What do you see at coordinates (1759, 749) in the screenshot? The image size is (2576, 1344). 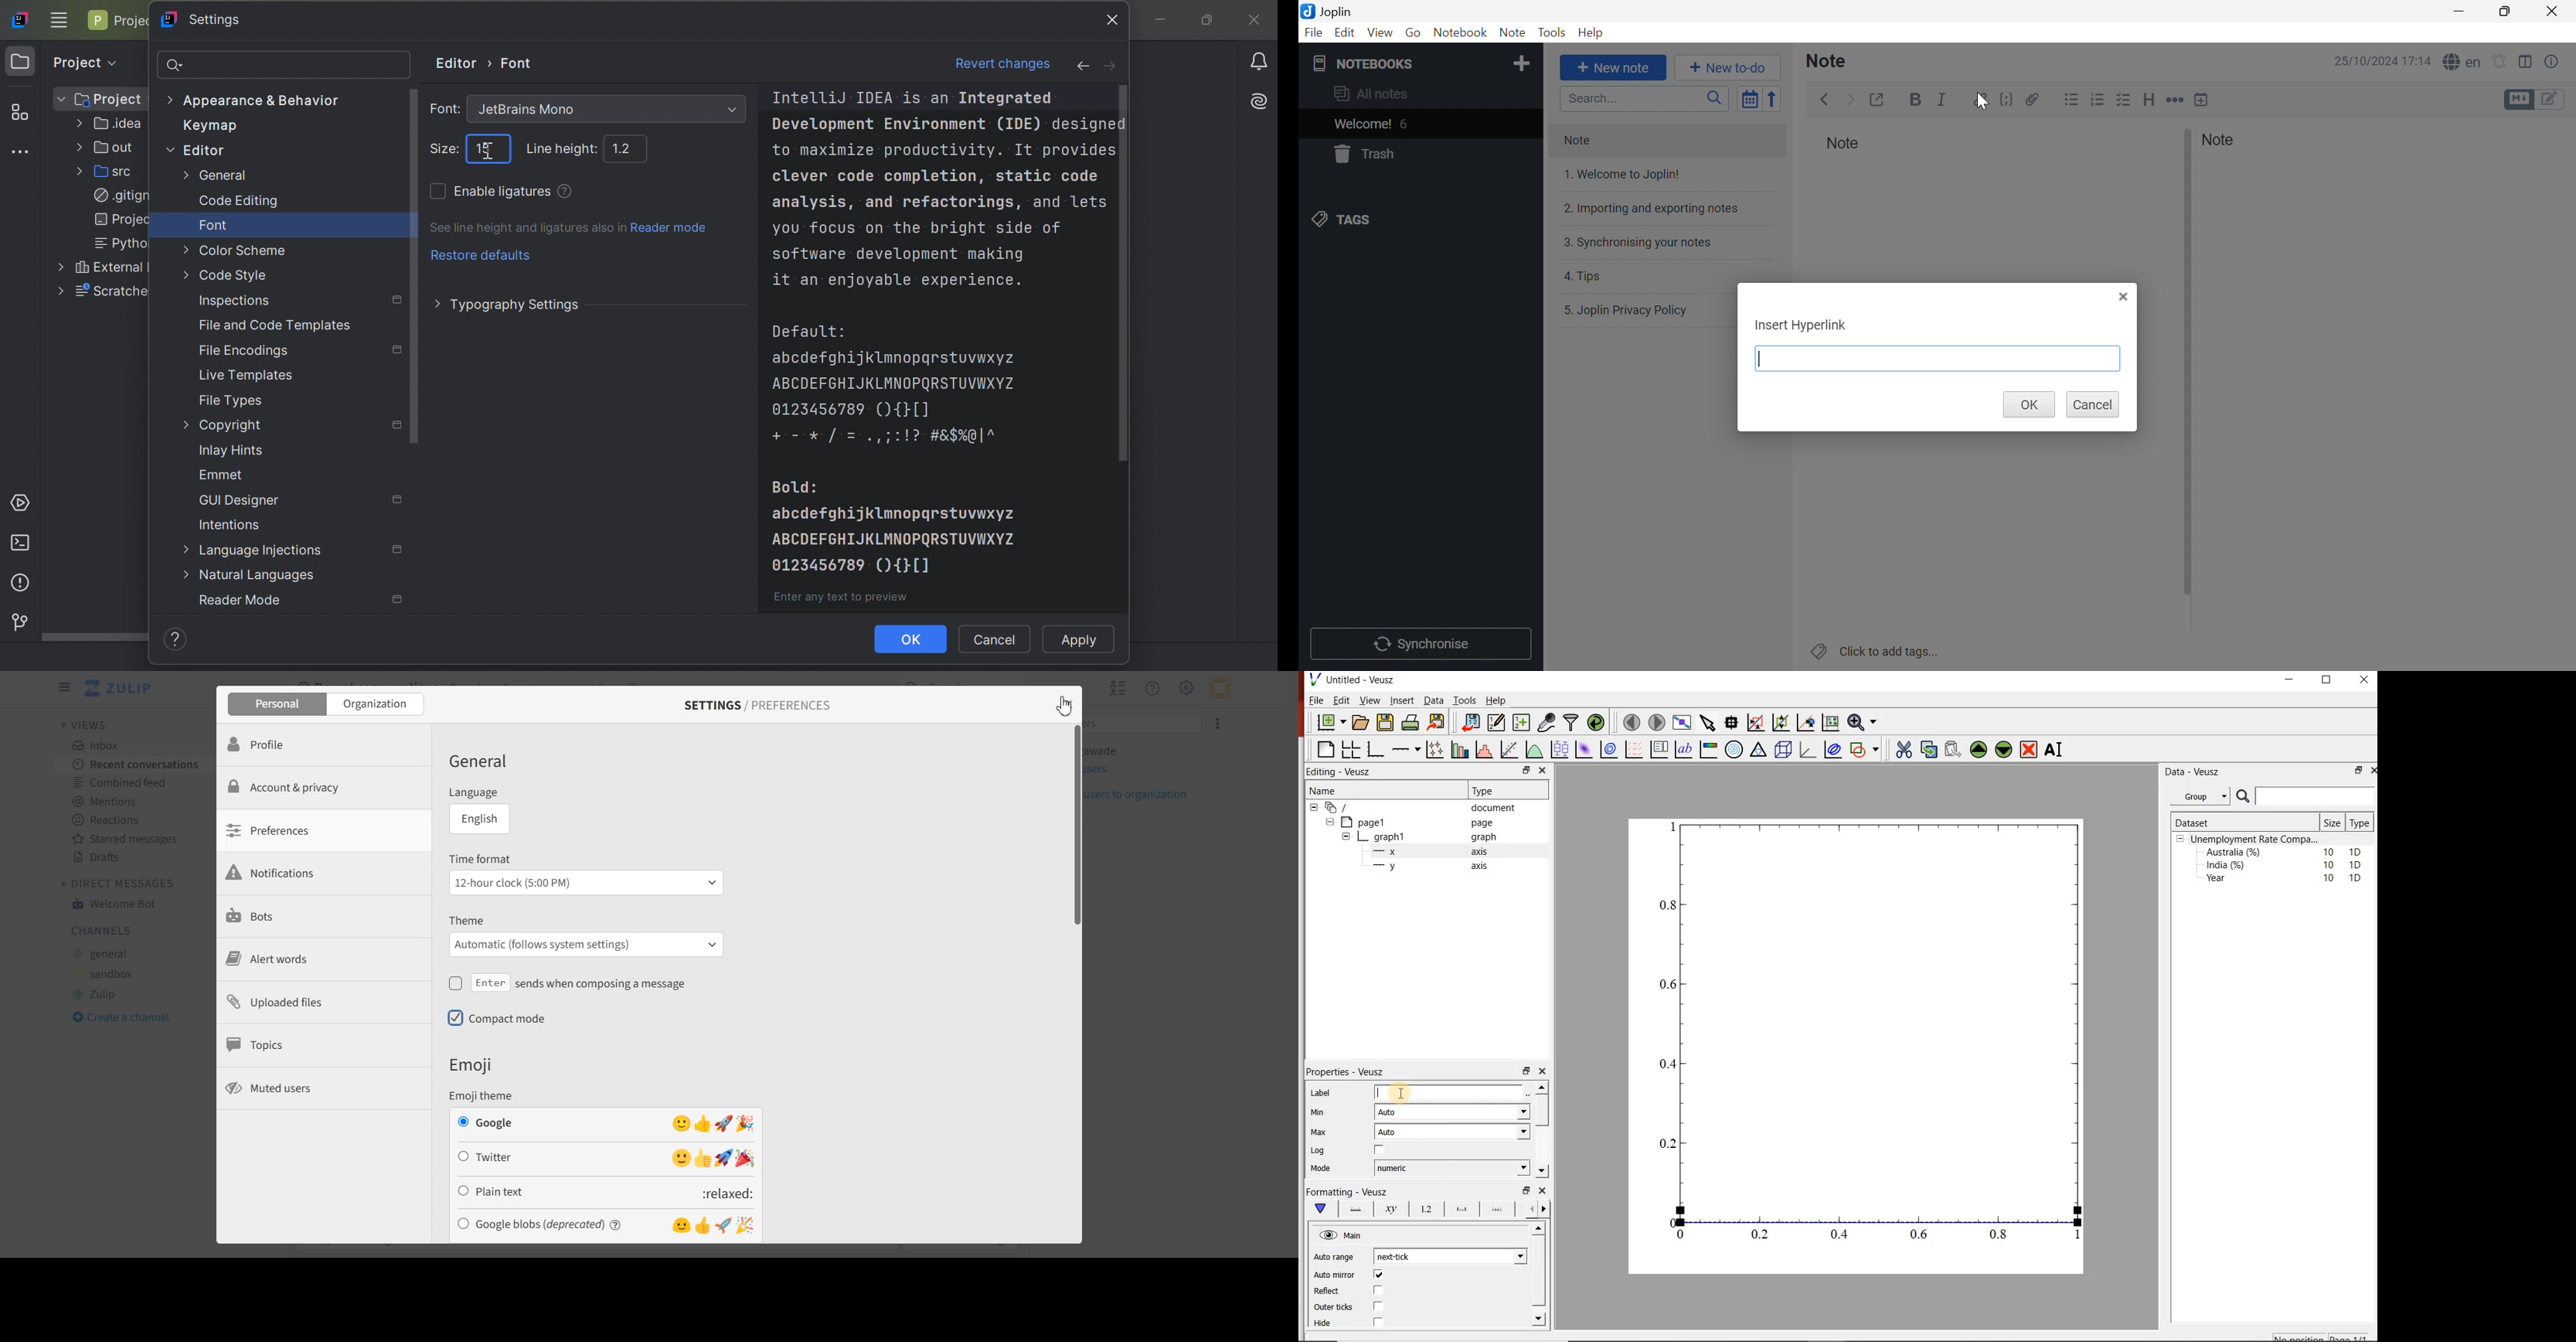 I see `ternary graph` at bounding box center [1759, 749].